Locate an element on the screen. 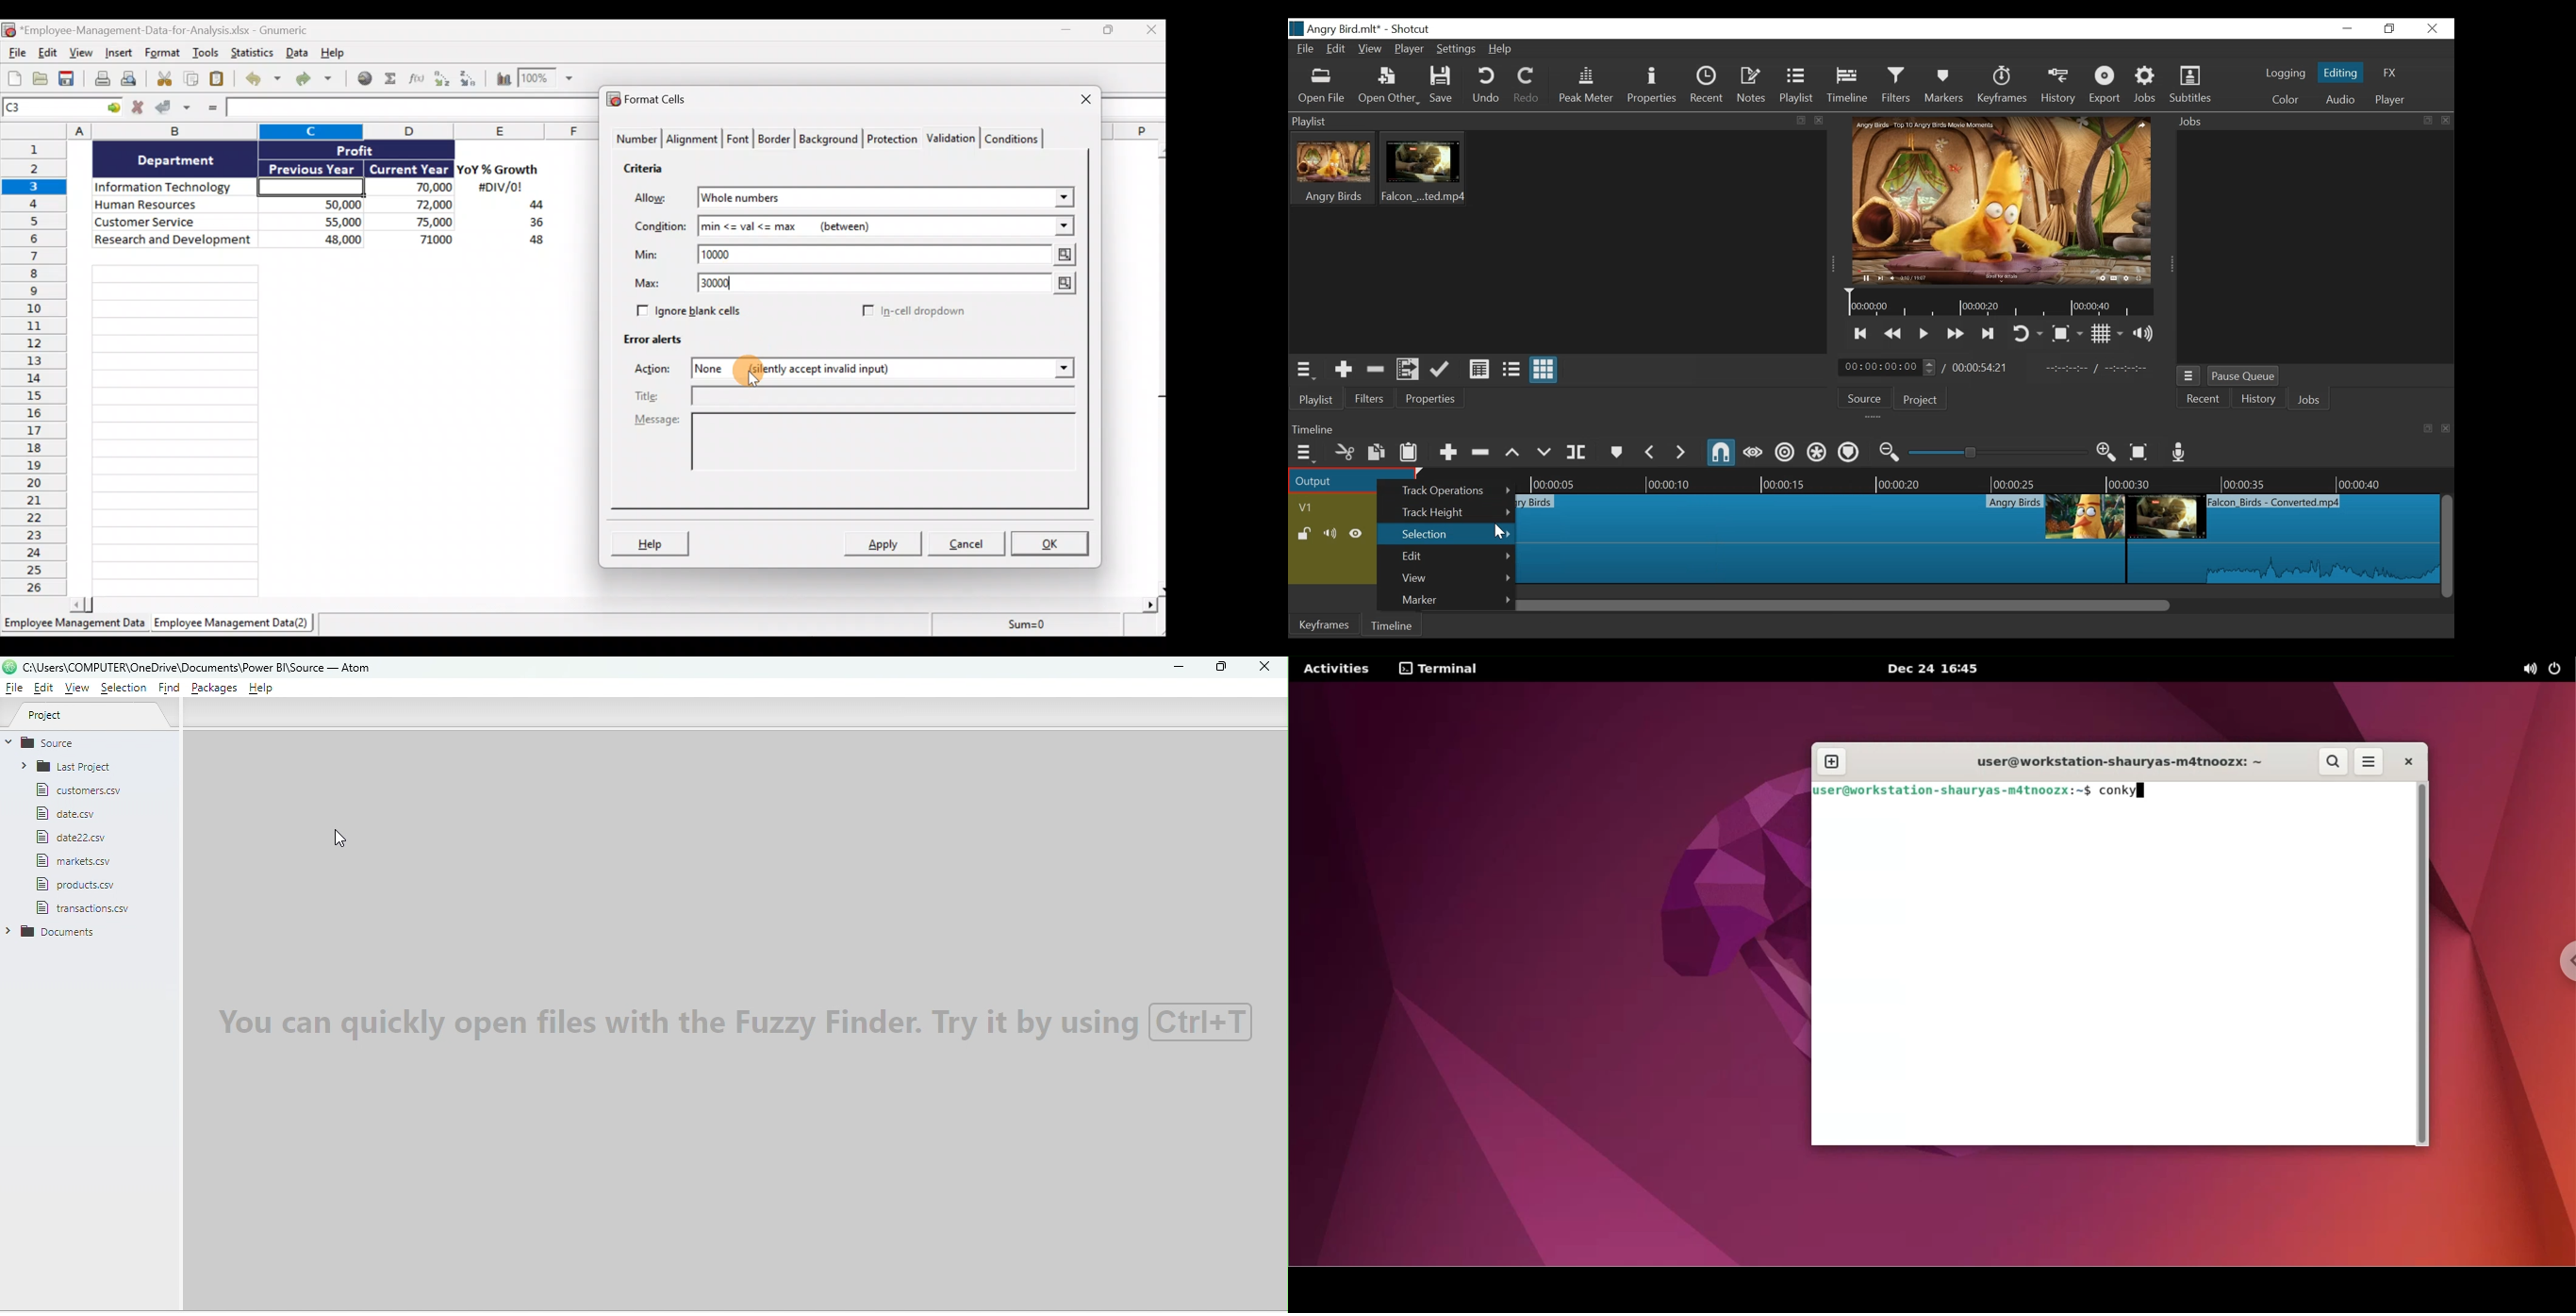 This screenshot has height=1316, width=2576. Alignment is located at coordinates (693, 139).